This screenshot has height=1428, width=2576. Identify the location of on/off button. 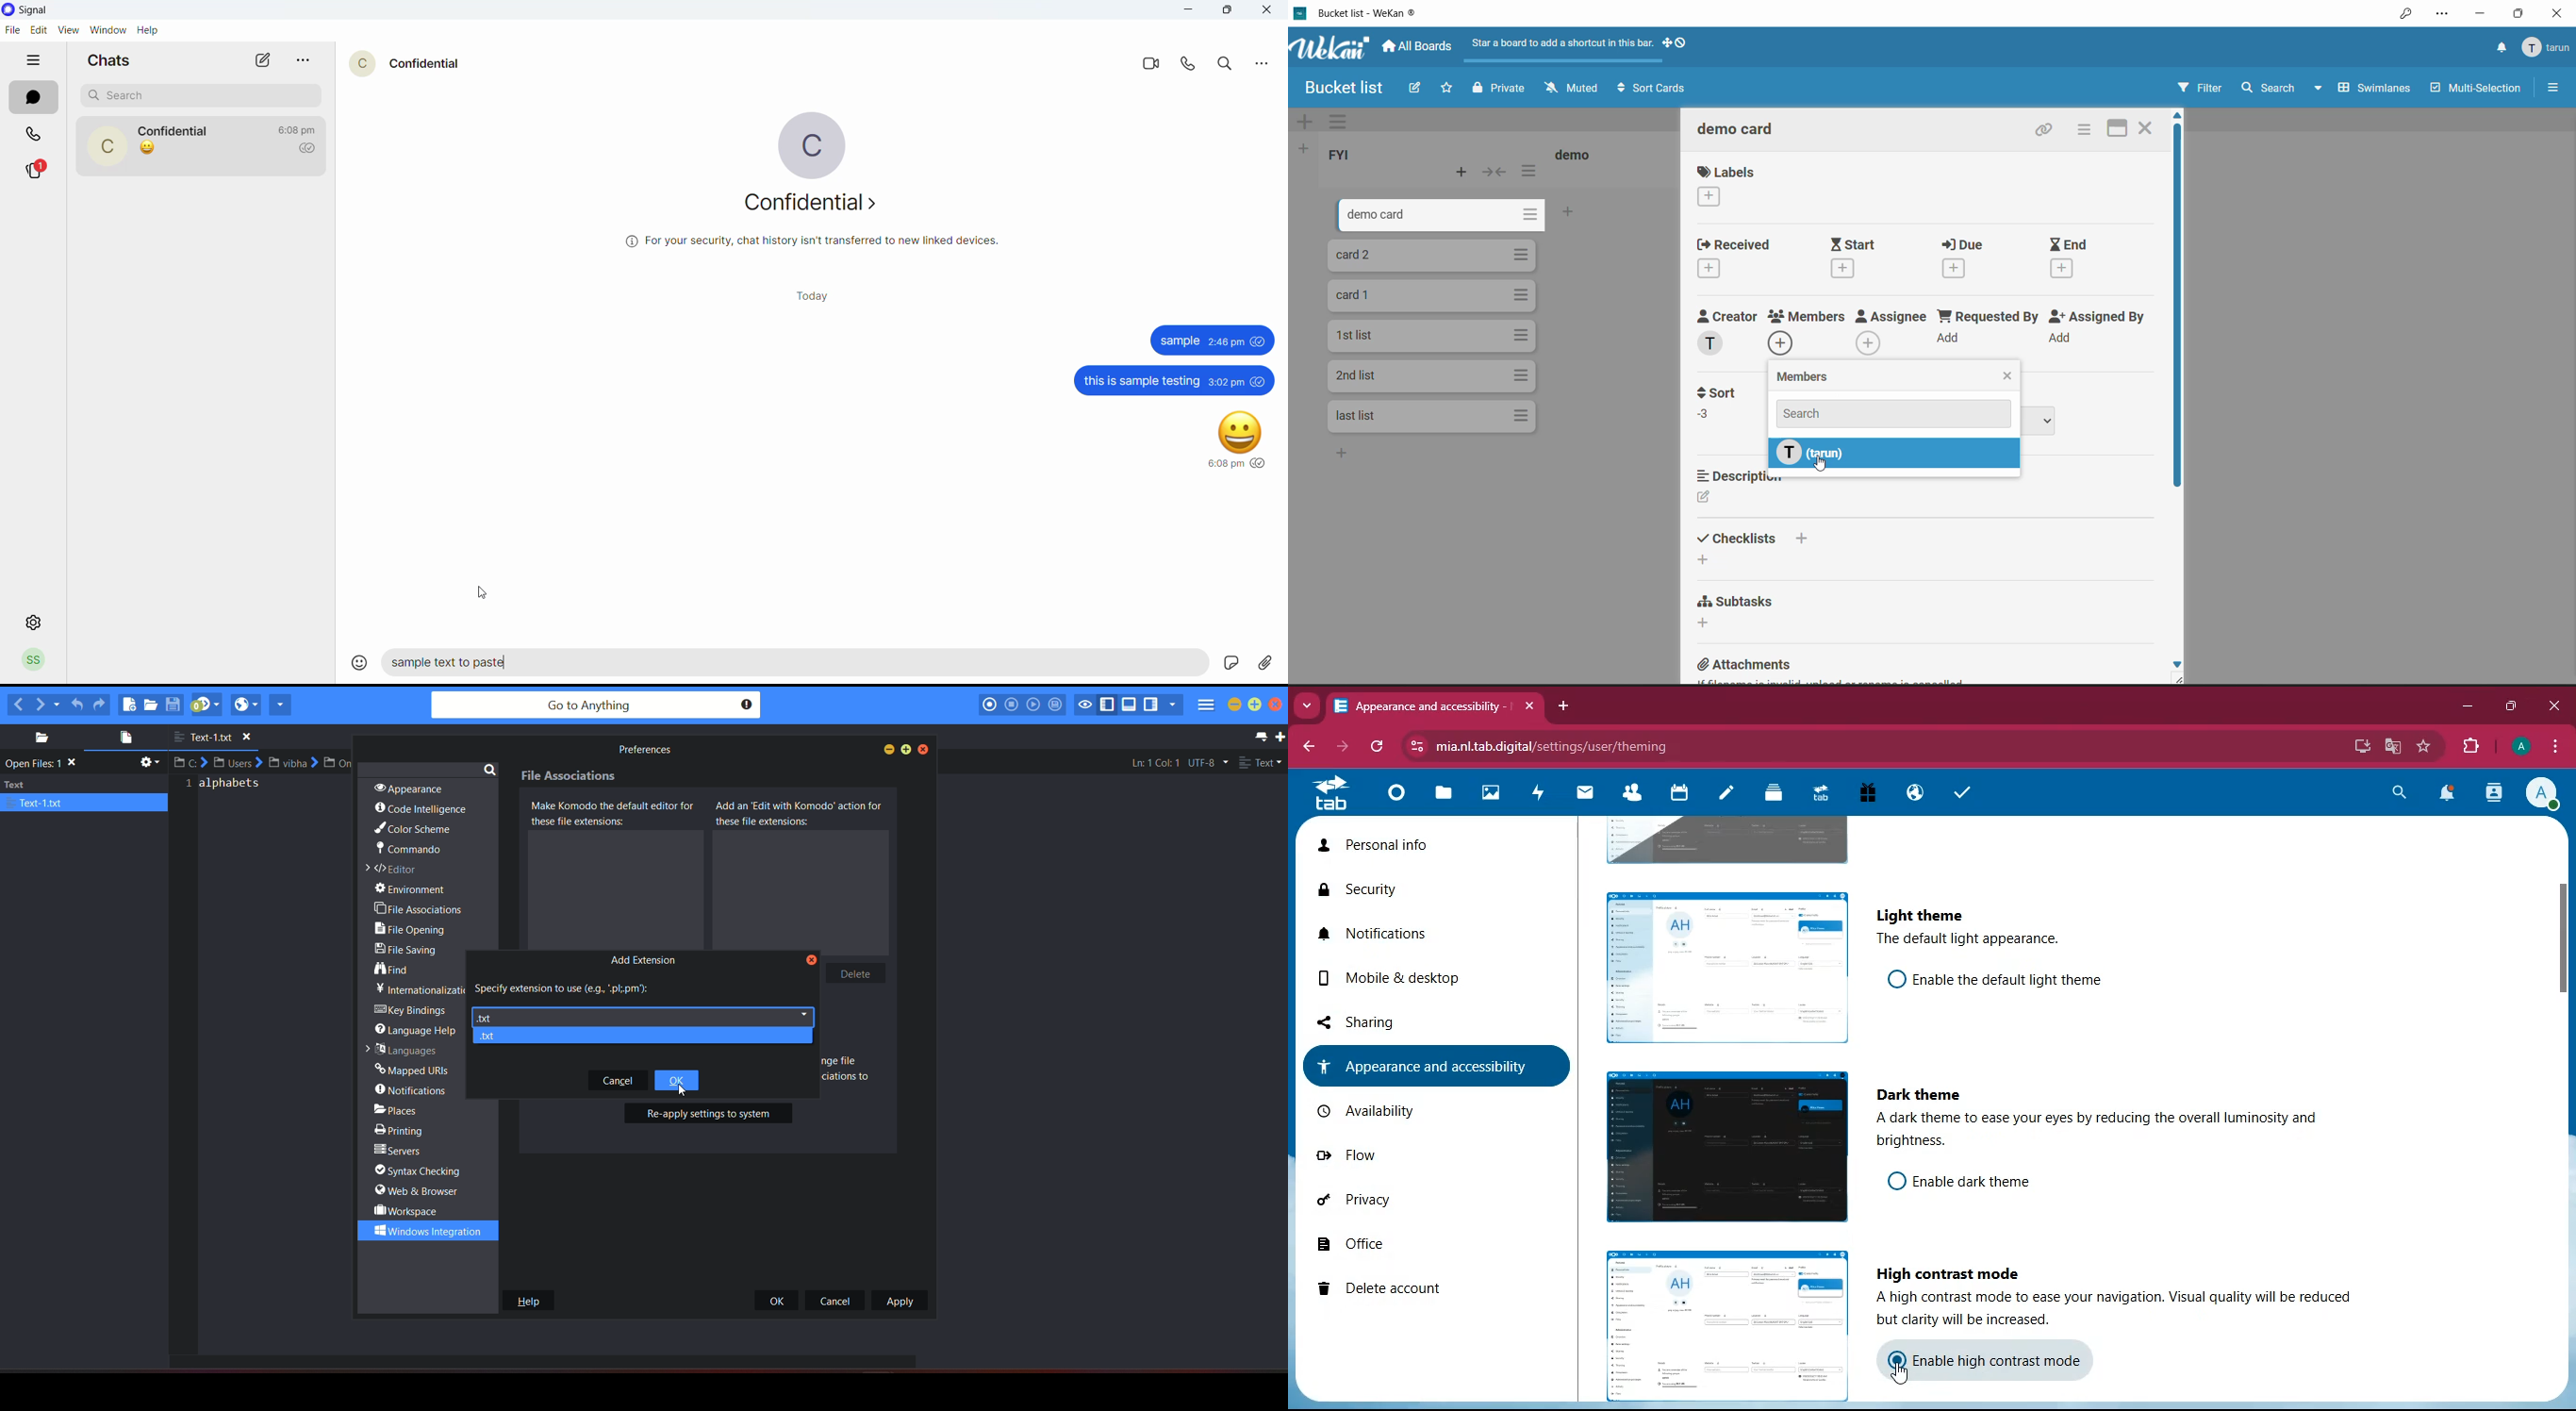
(1891, 1359).